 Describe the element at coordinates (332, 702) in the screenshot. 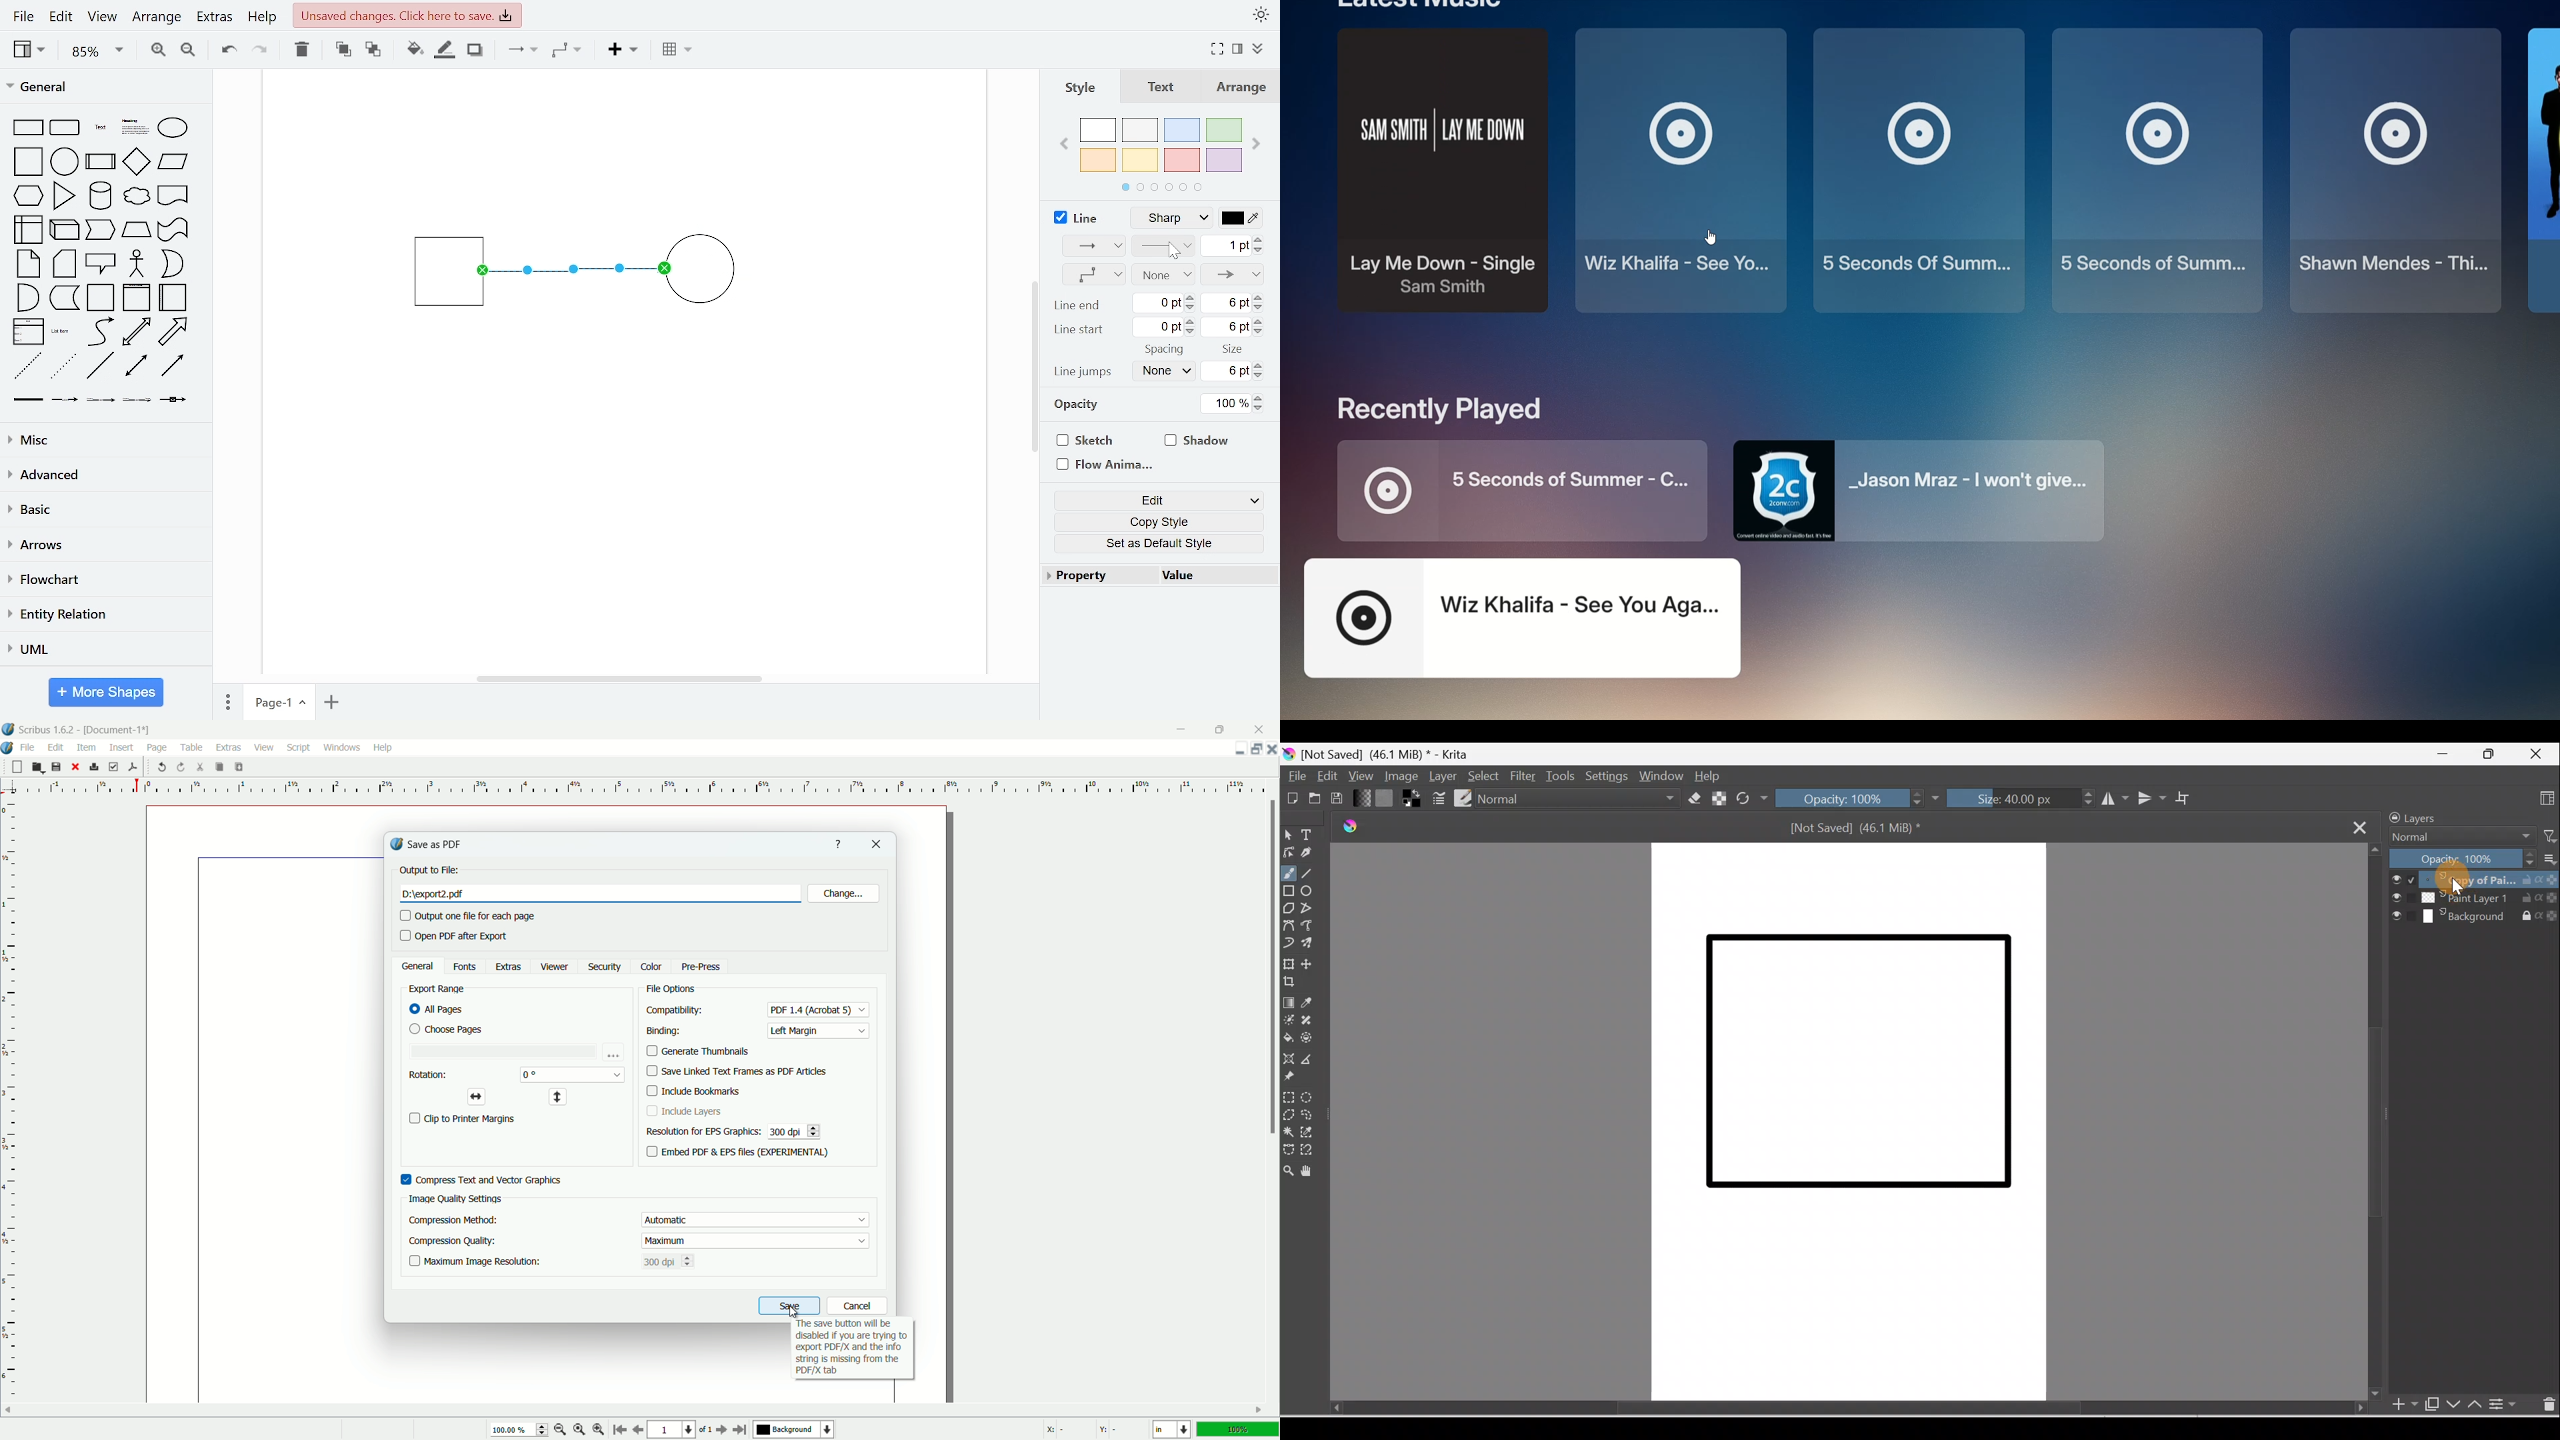

I see `add page` at that location.